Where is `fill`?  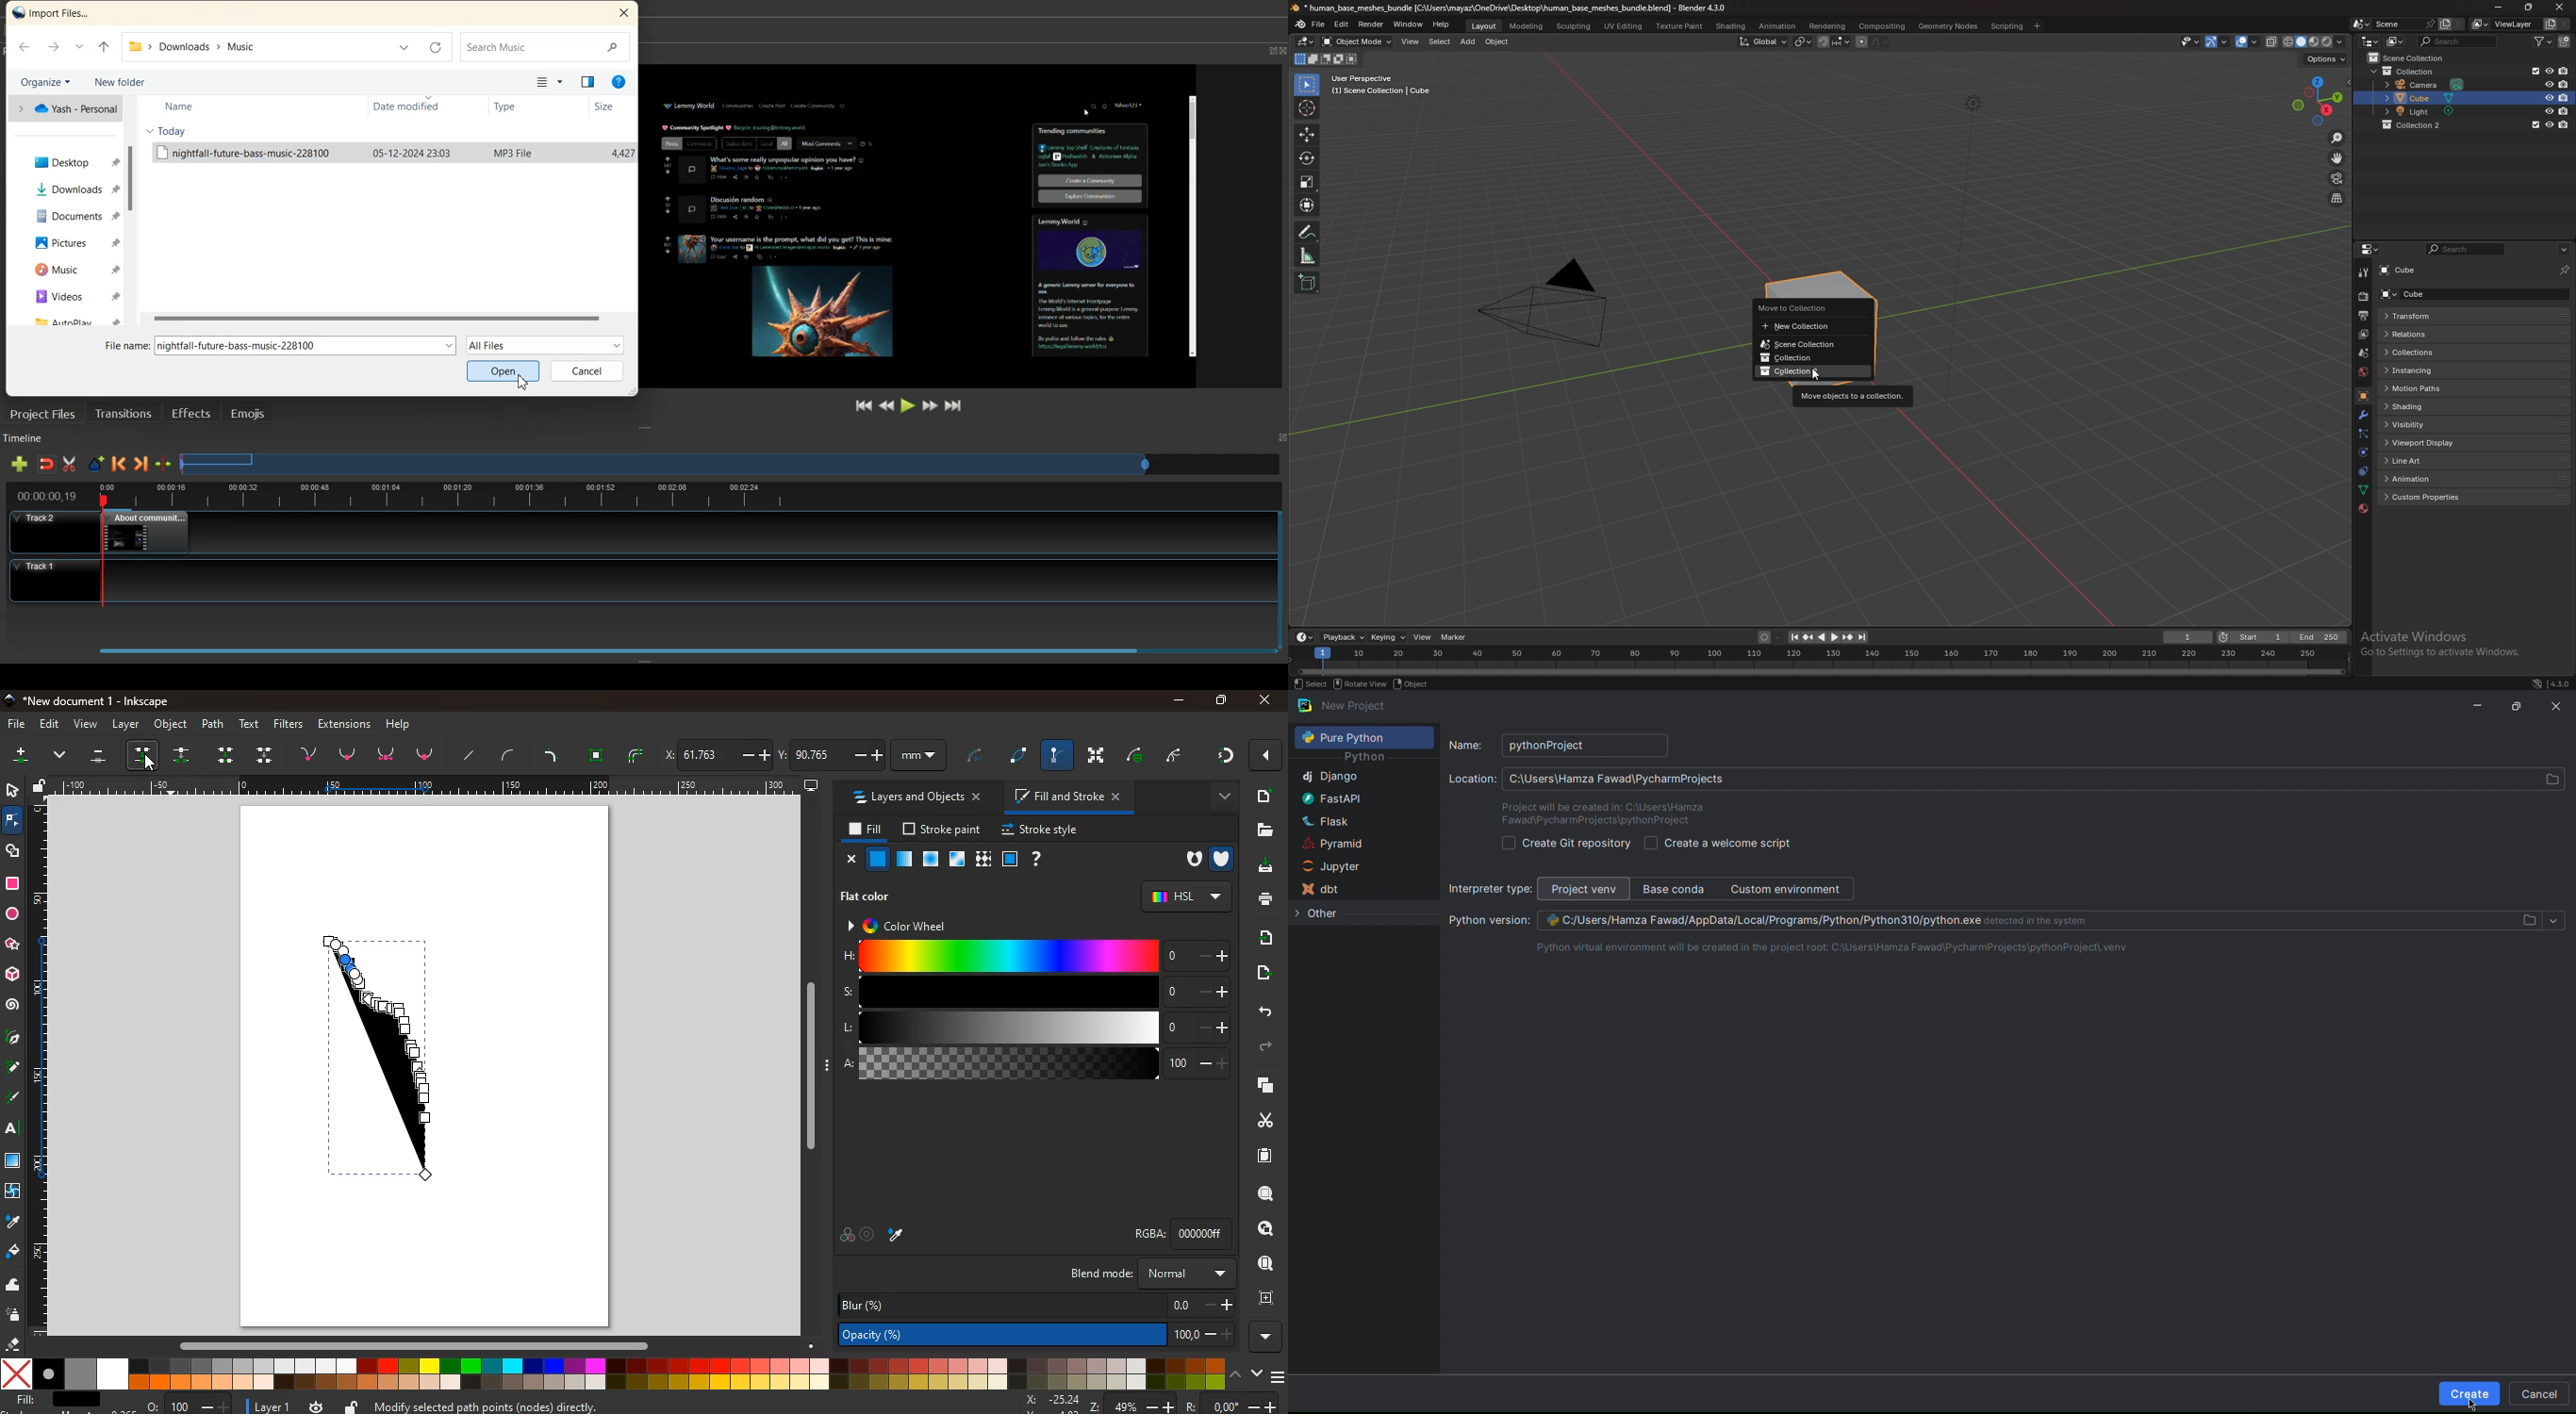
fill is located at coordinates (862, 830).